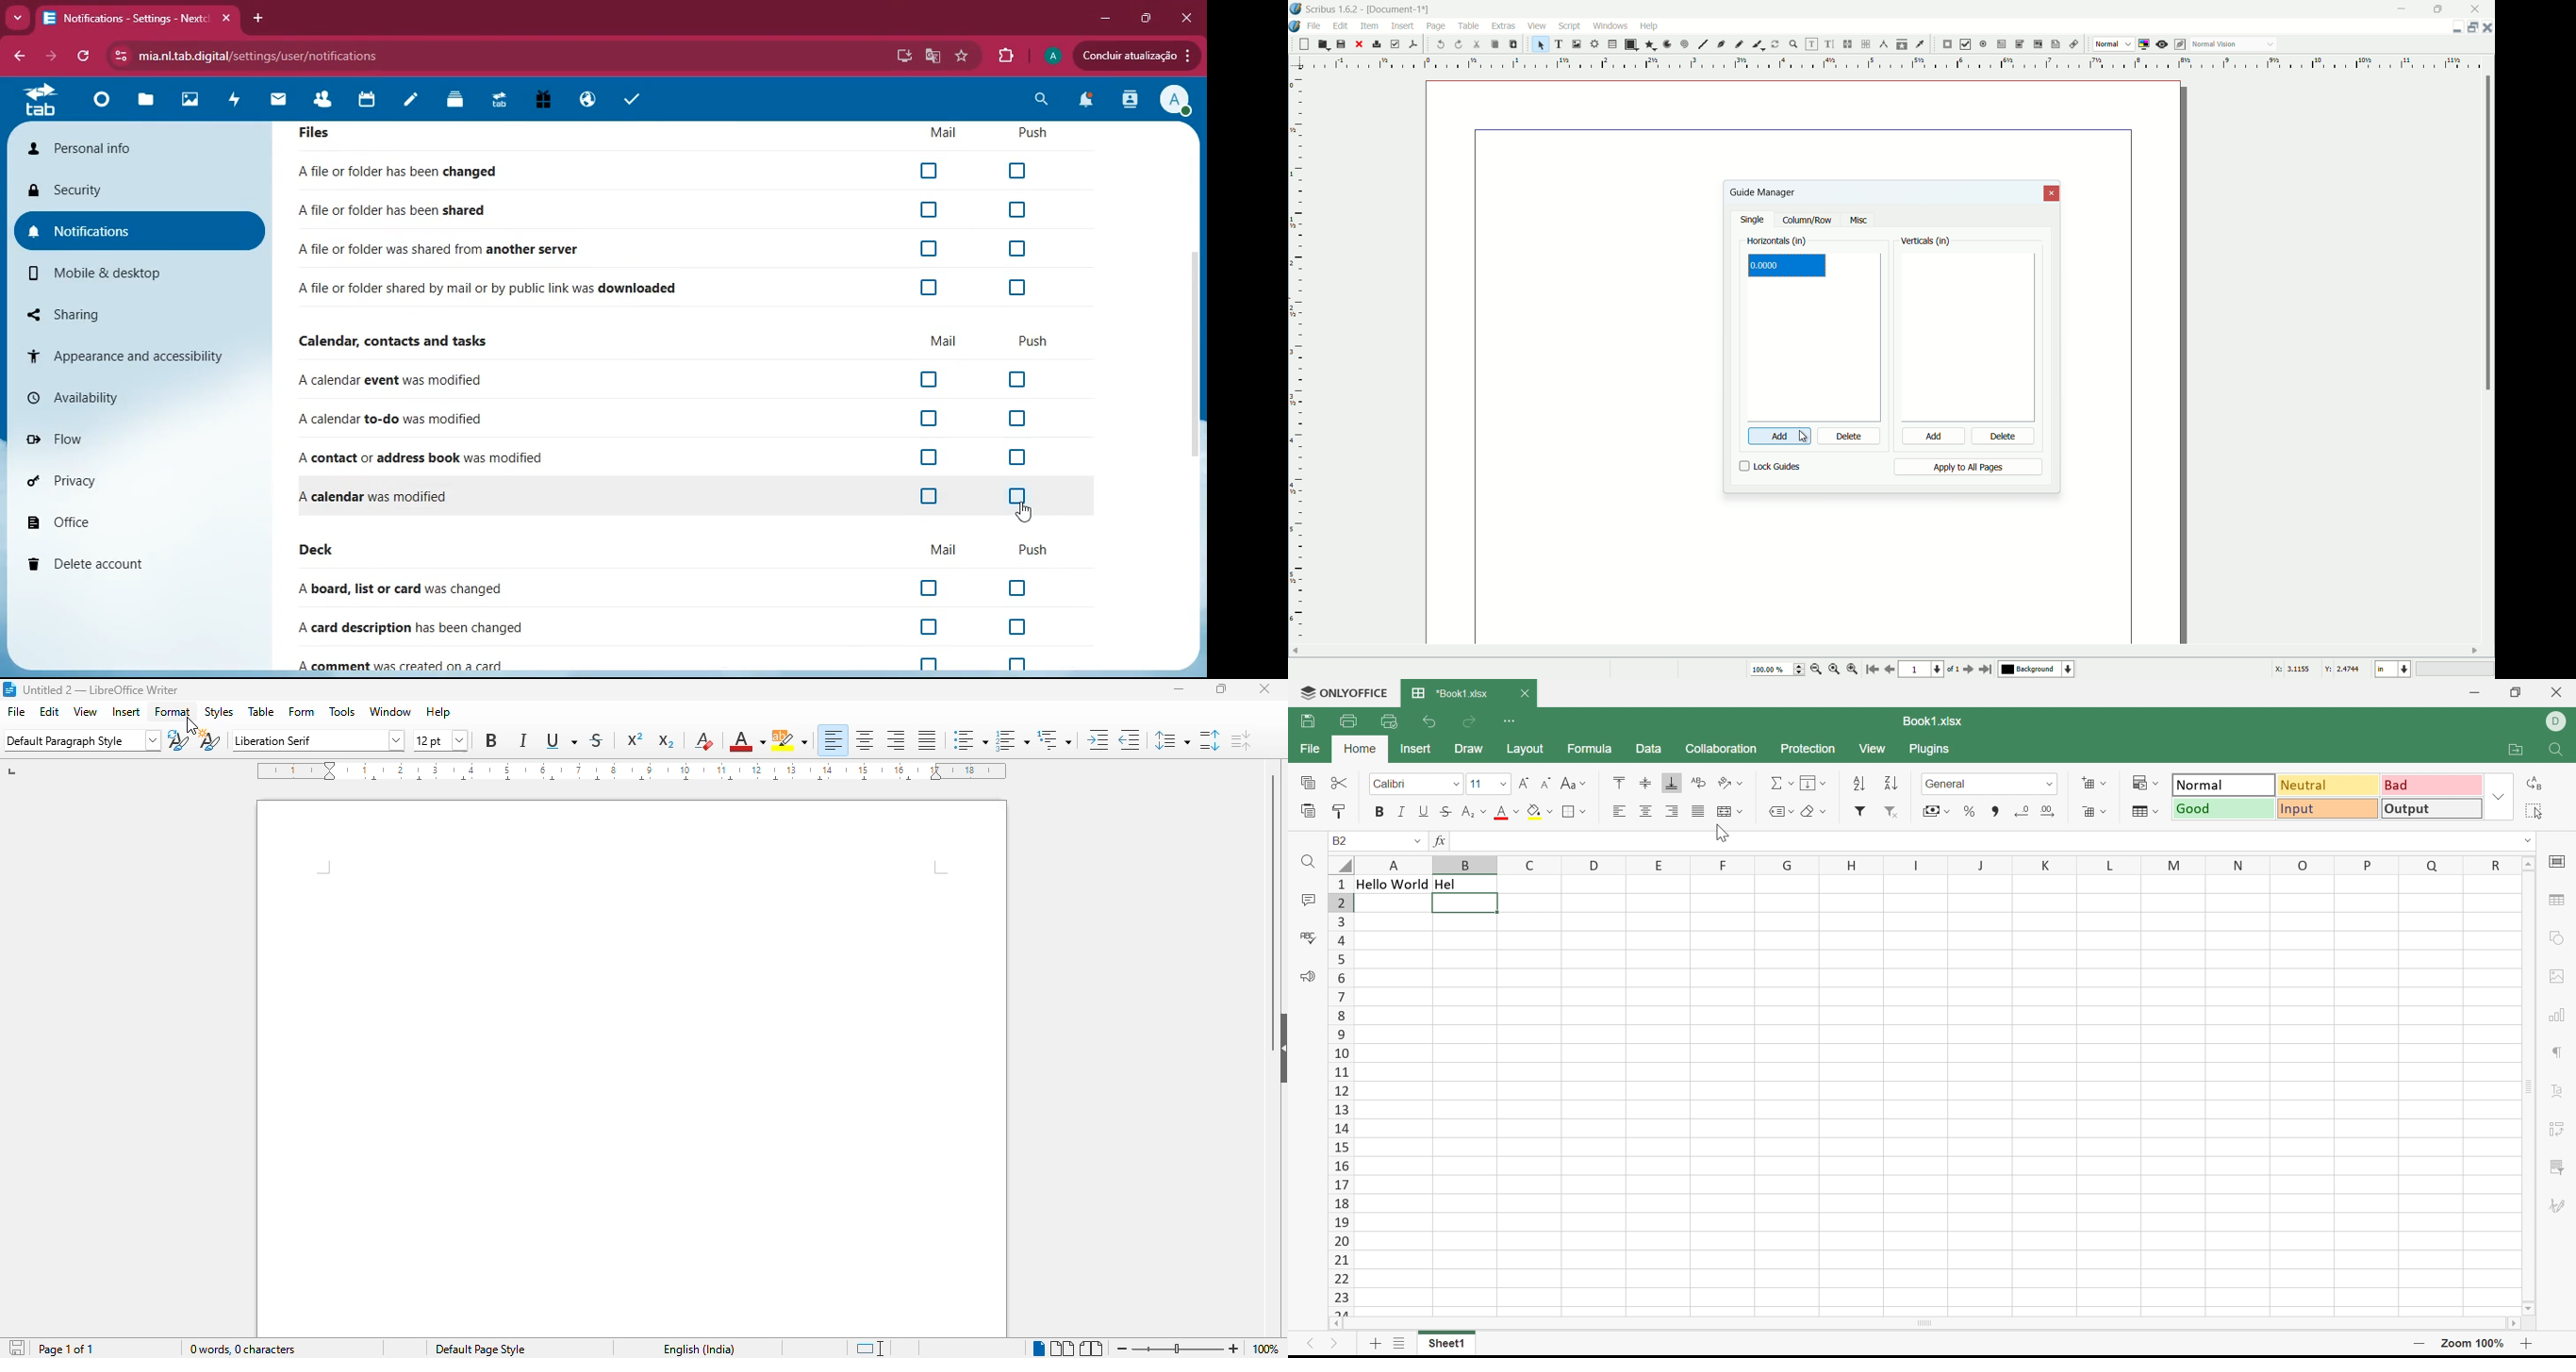 The image size is (2576, 1372). Describe the element at coordinates (124, 354) in the screenshot. I see `appearance` at that location.